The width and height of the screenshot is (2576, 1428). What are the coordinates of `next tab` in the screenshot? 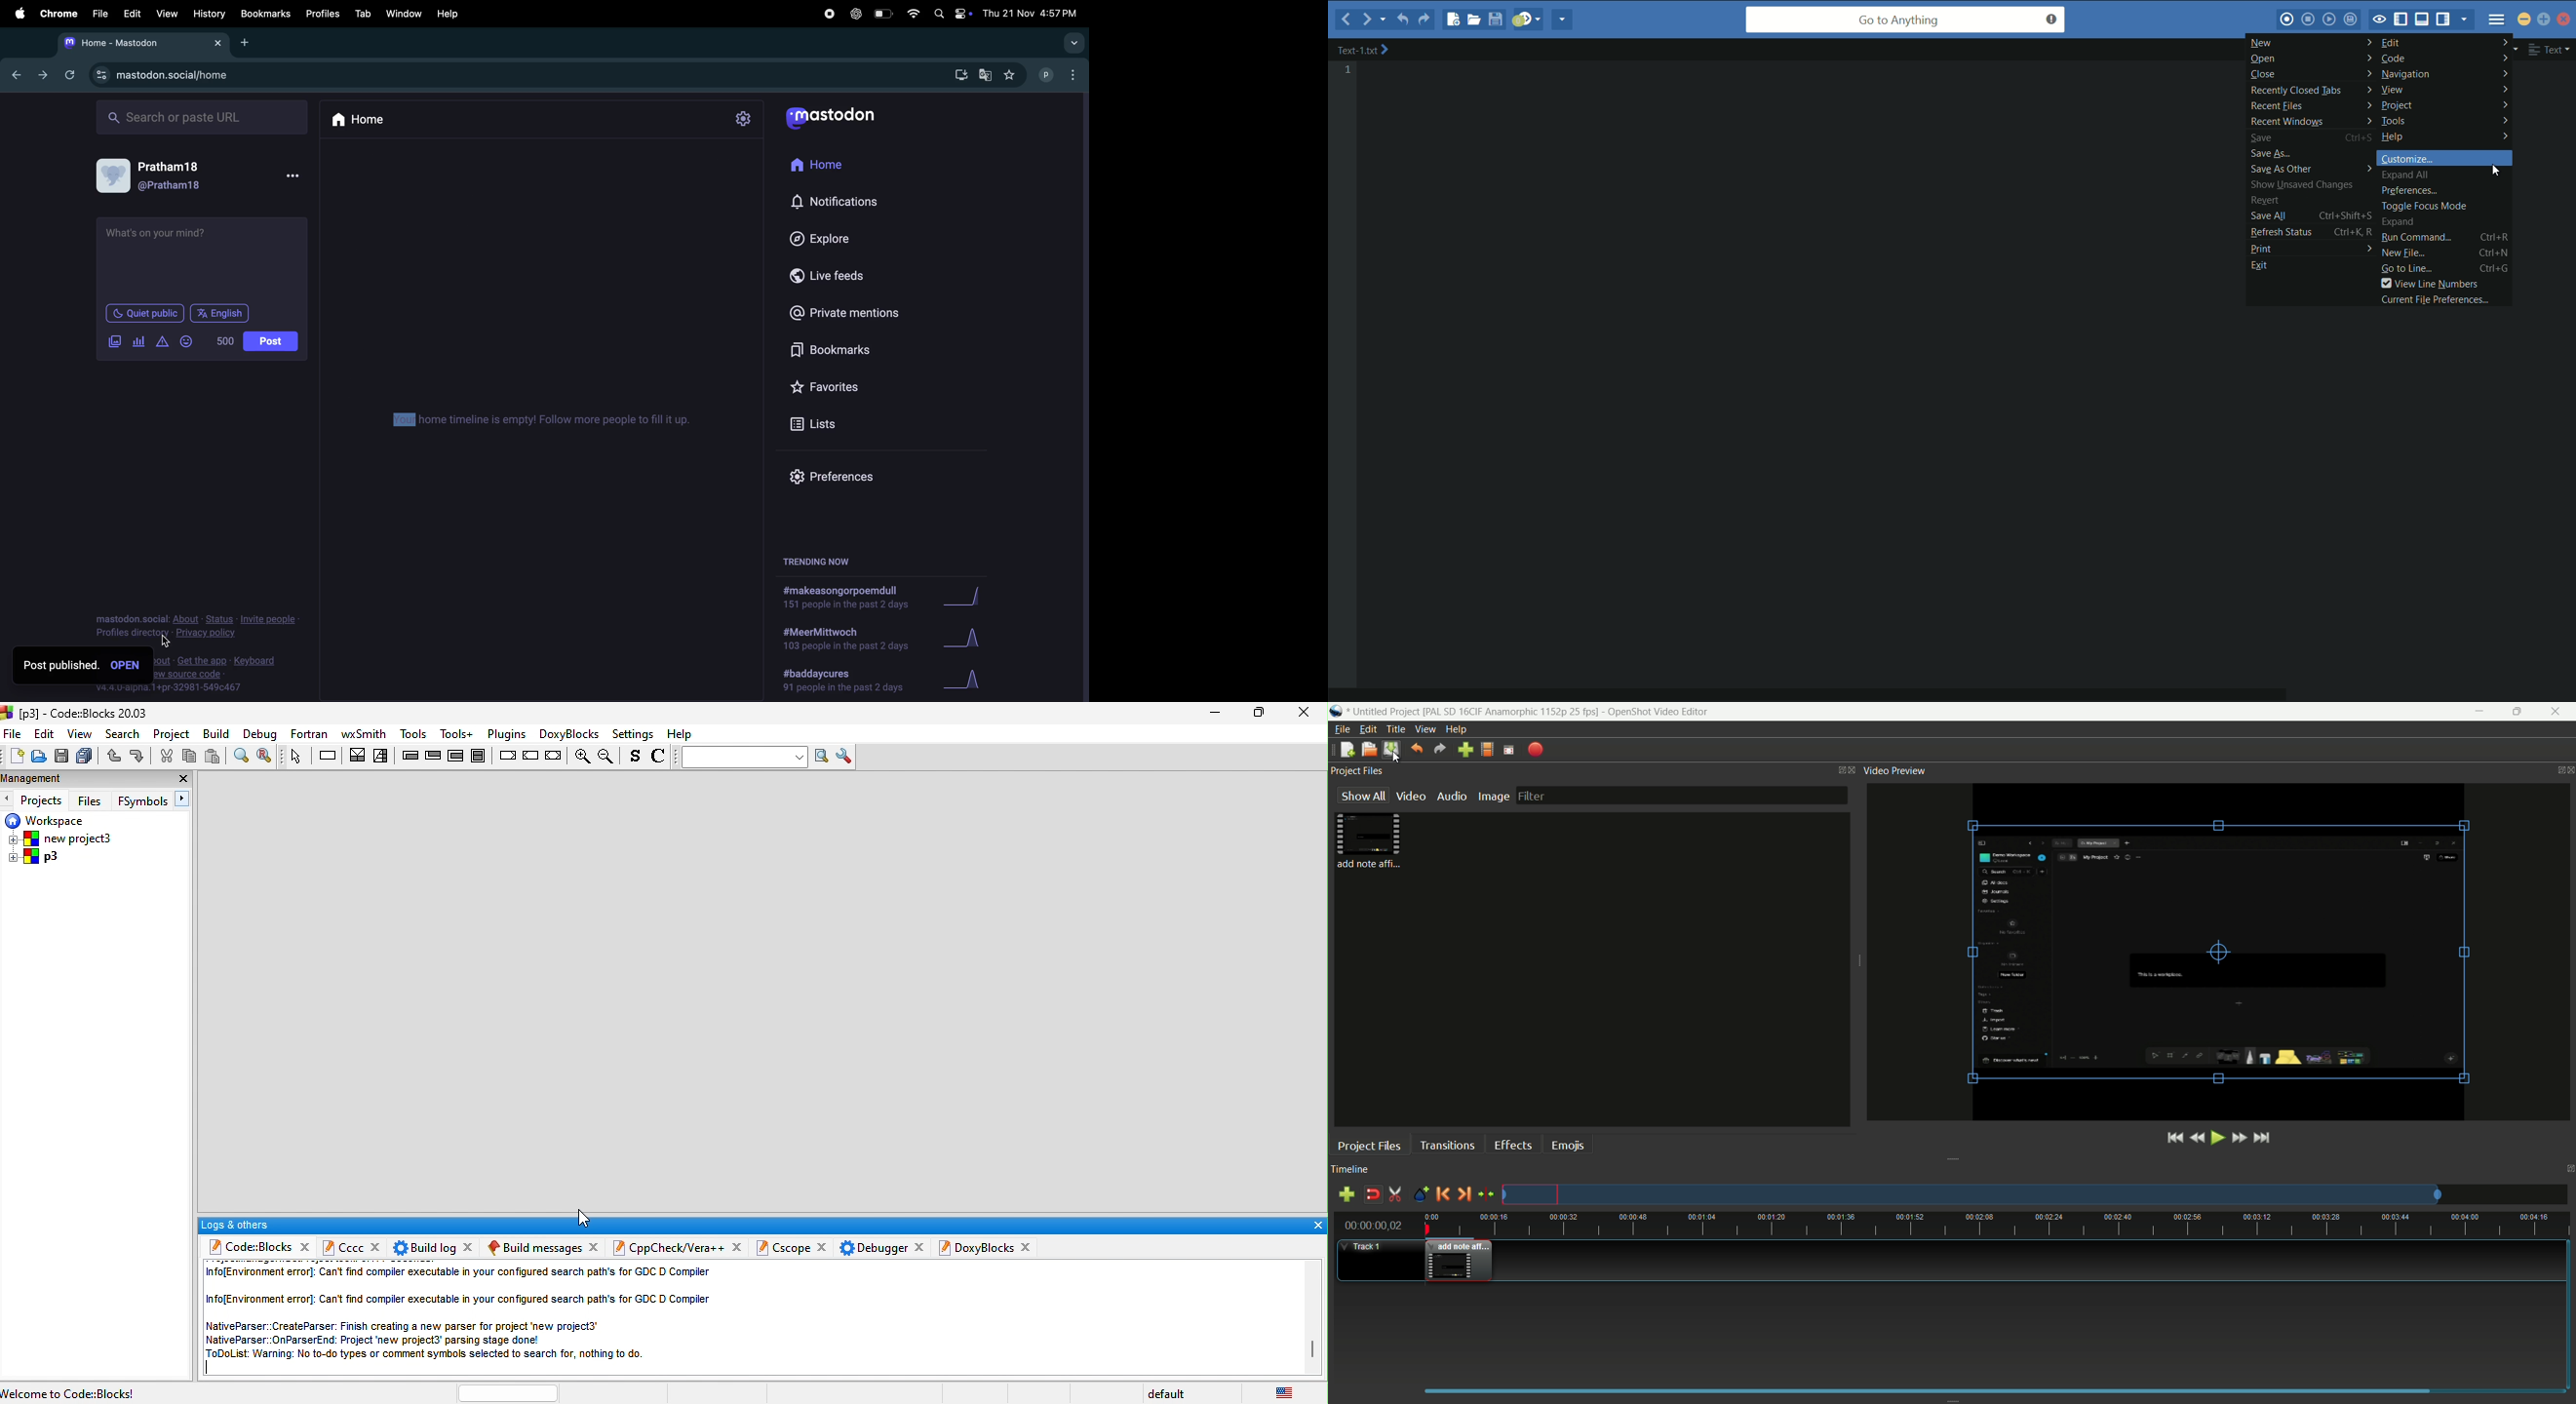 It's located at (43, 76).